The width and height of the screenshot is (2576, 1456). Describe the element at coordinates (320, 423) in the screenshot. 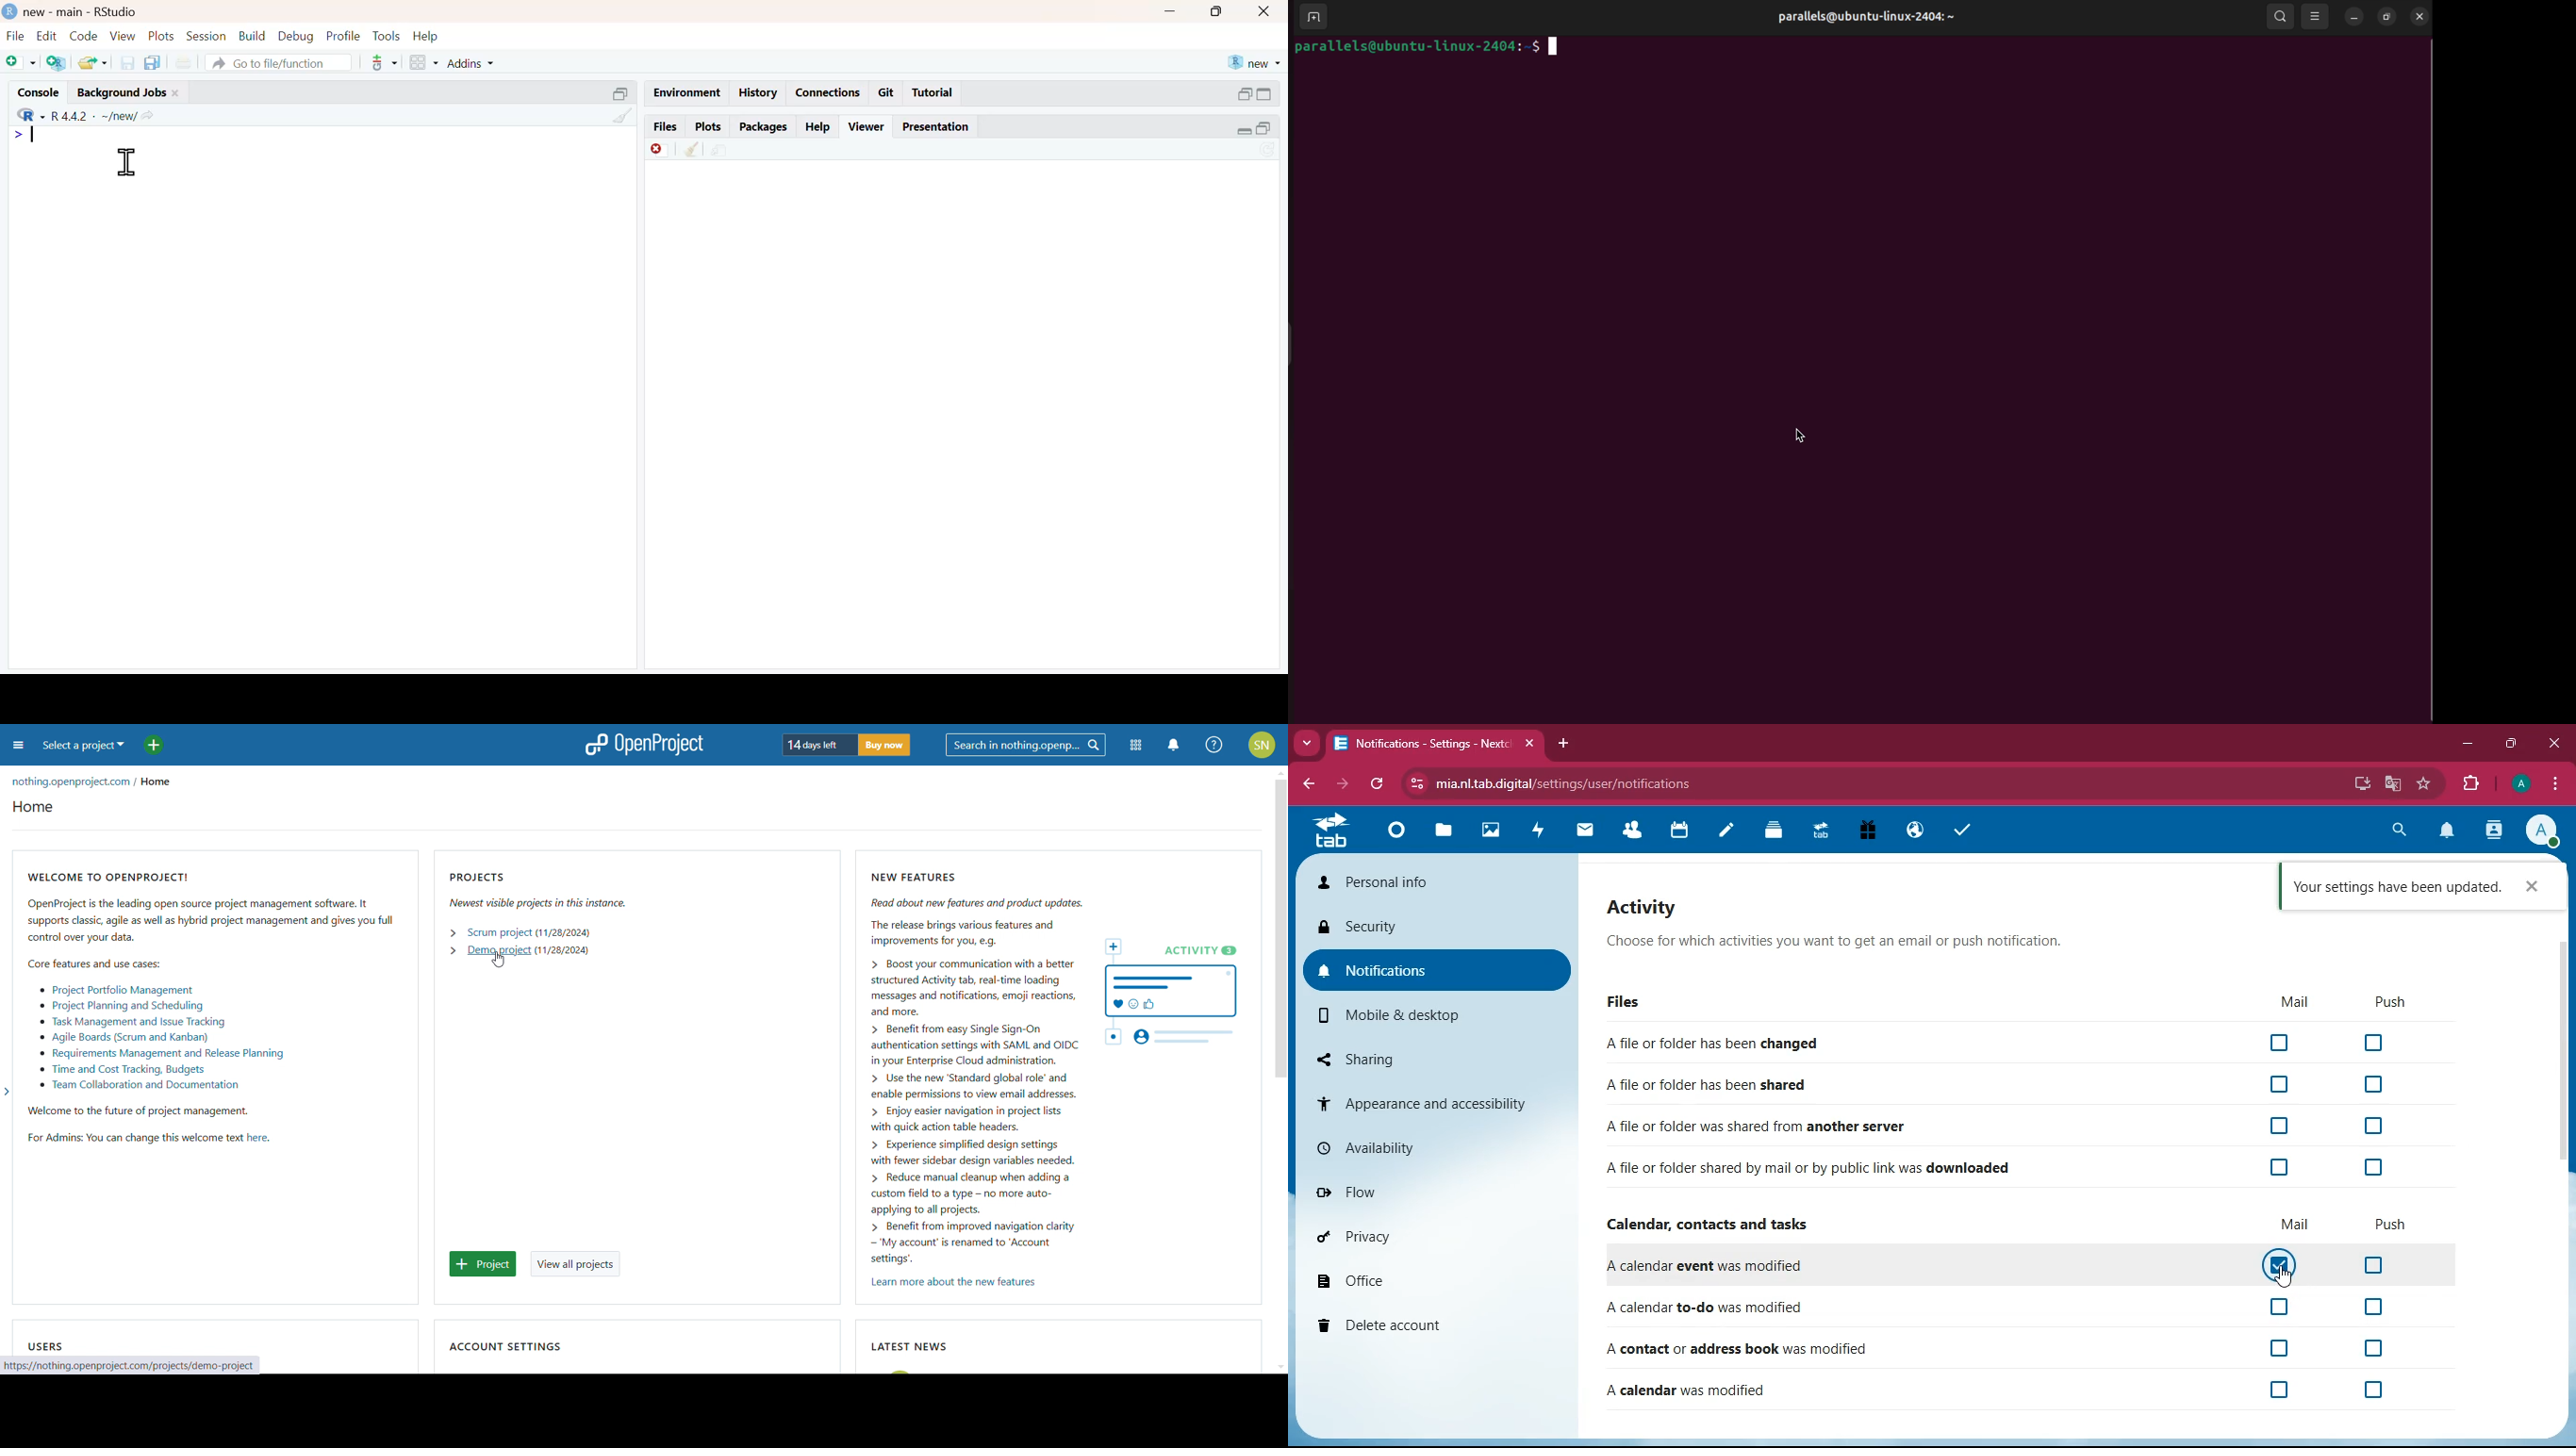

I see `empty area` at that location.